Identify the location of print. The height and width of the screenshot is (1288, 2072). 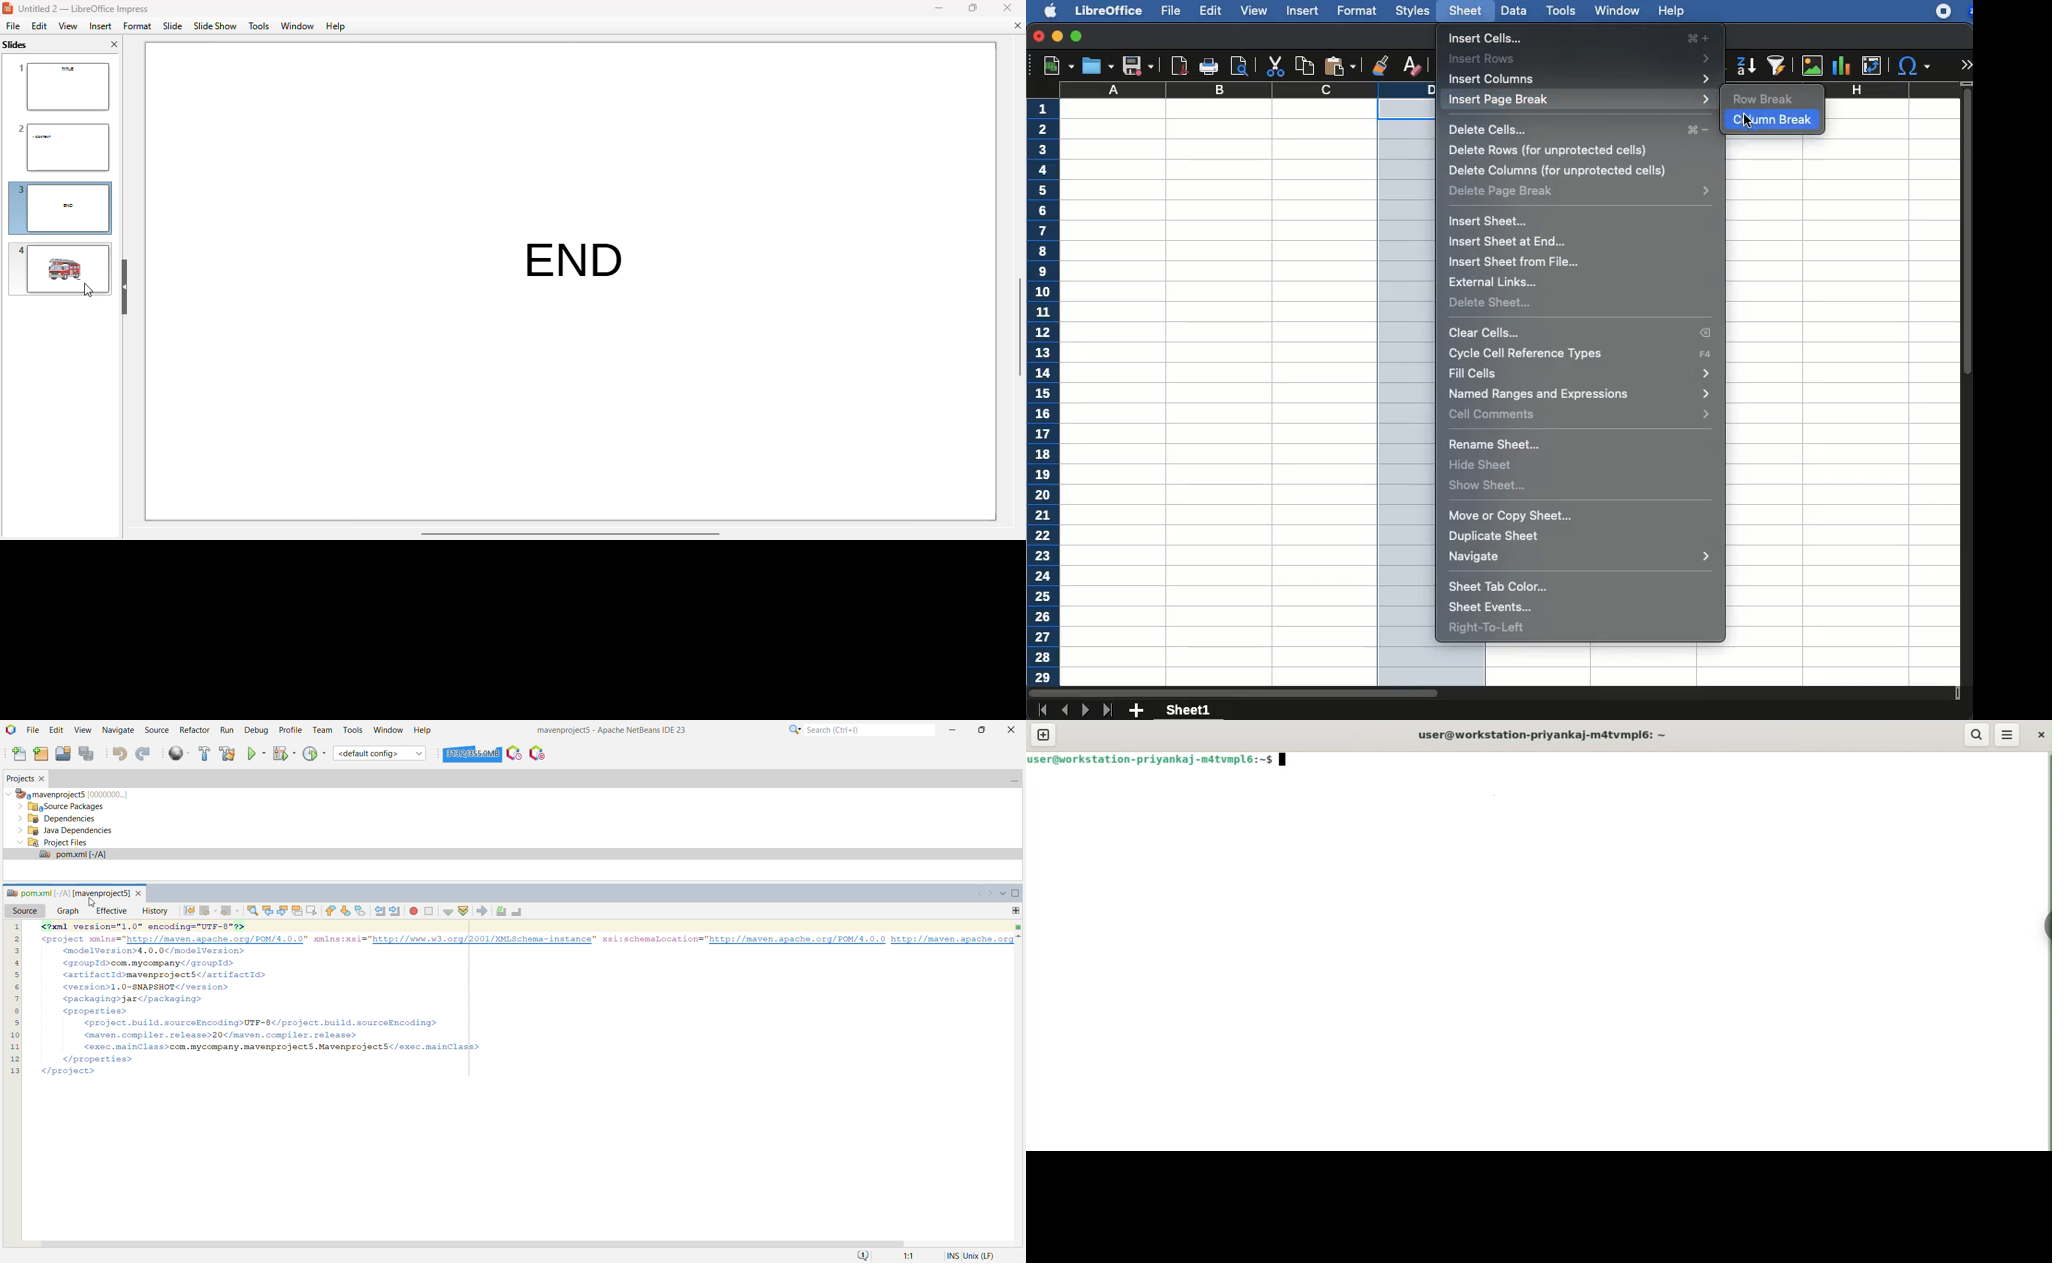
(1210, 66).